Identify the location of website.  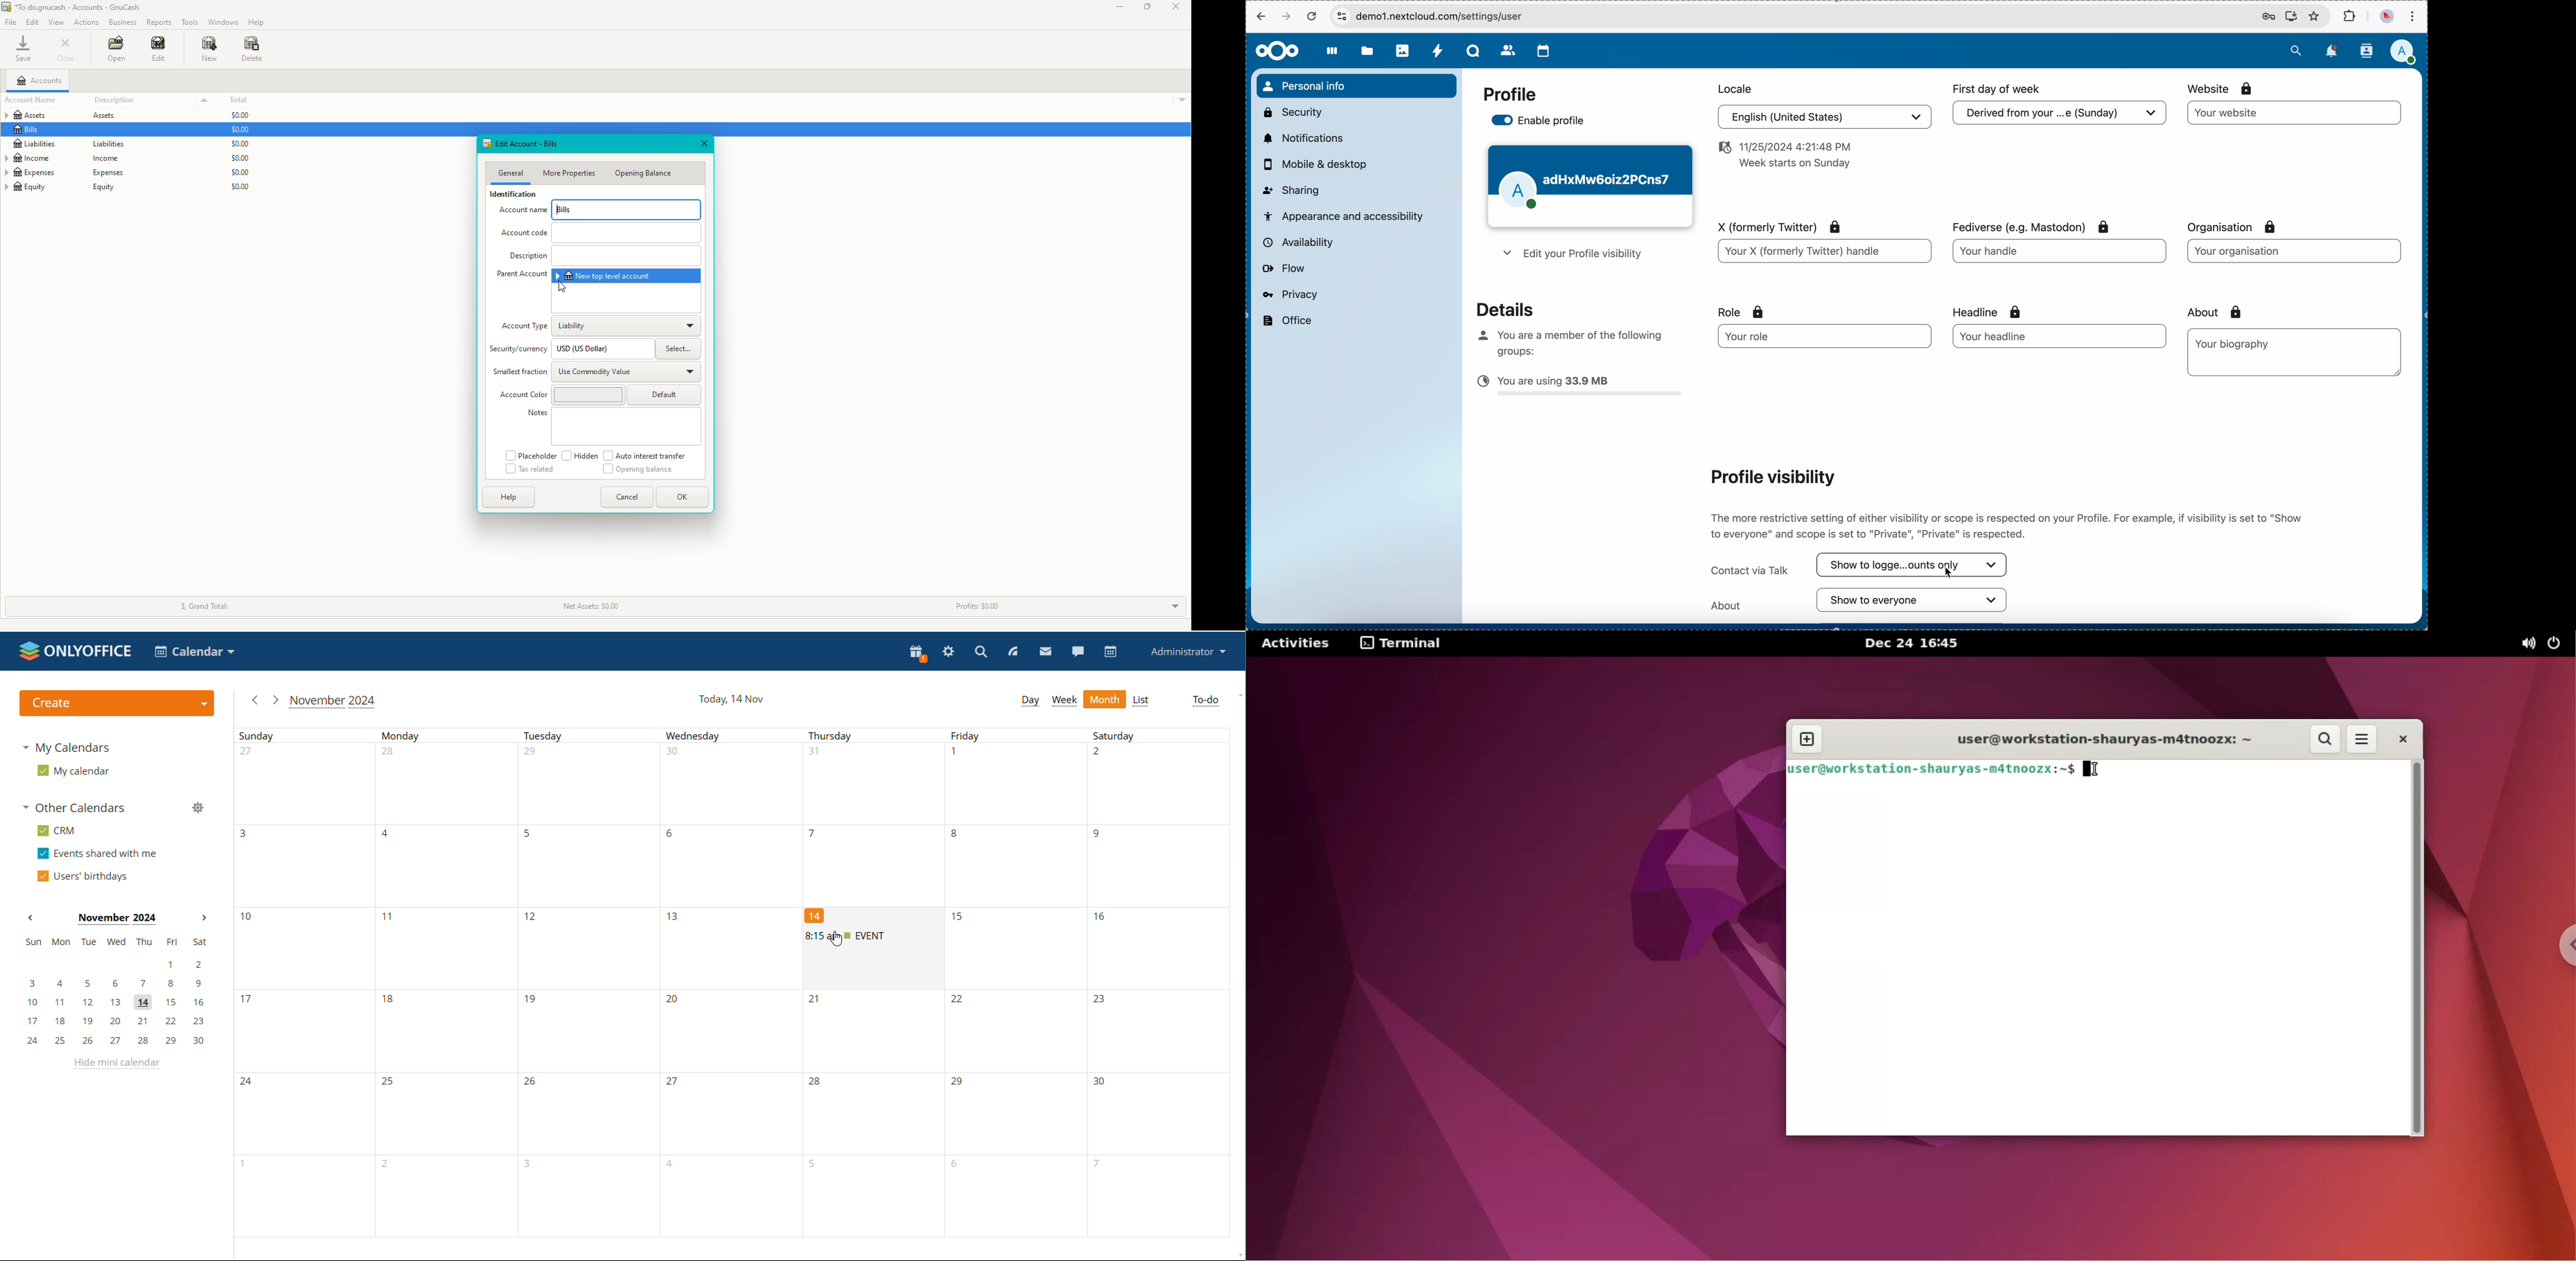
(2222, 88).